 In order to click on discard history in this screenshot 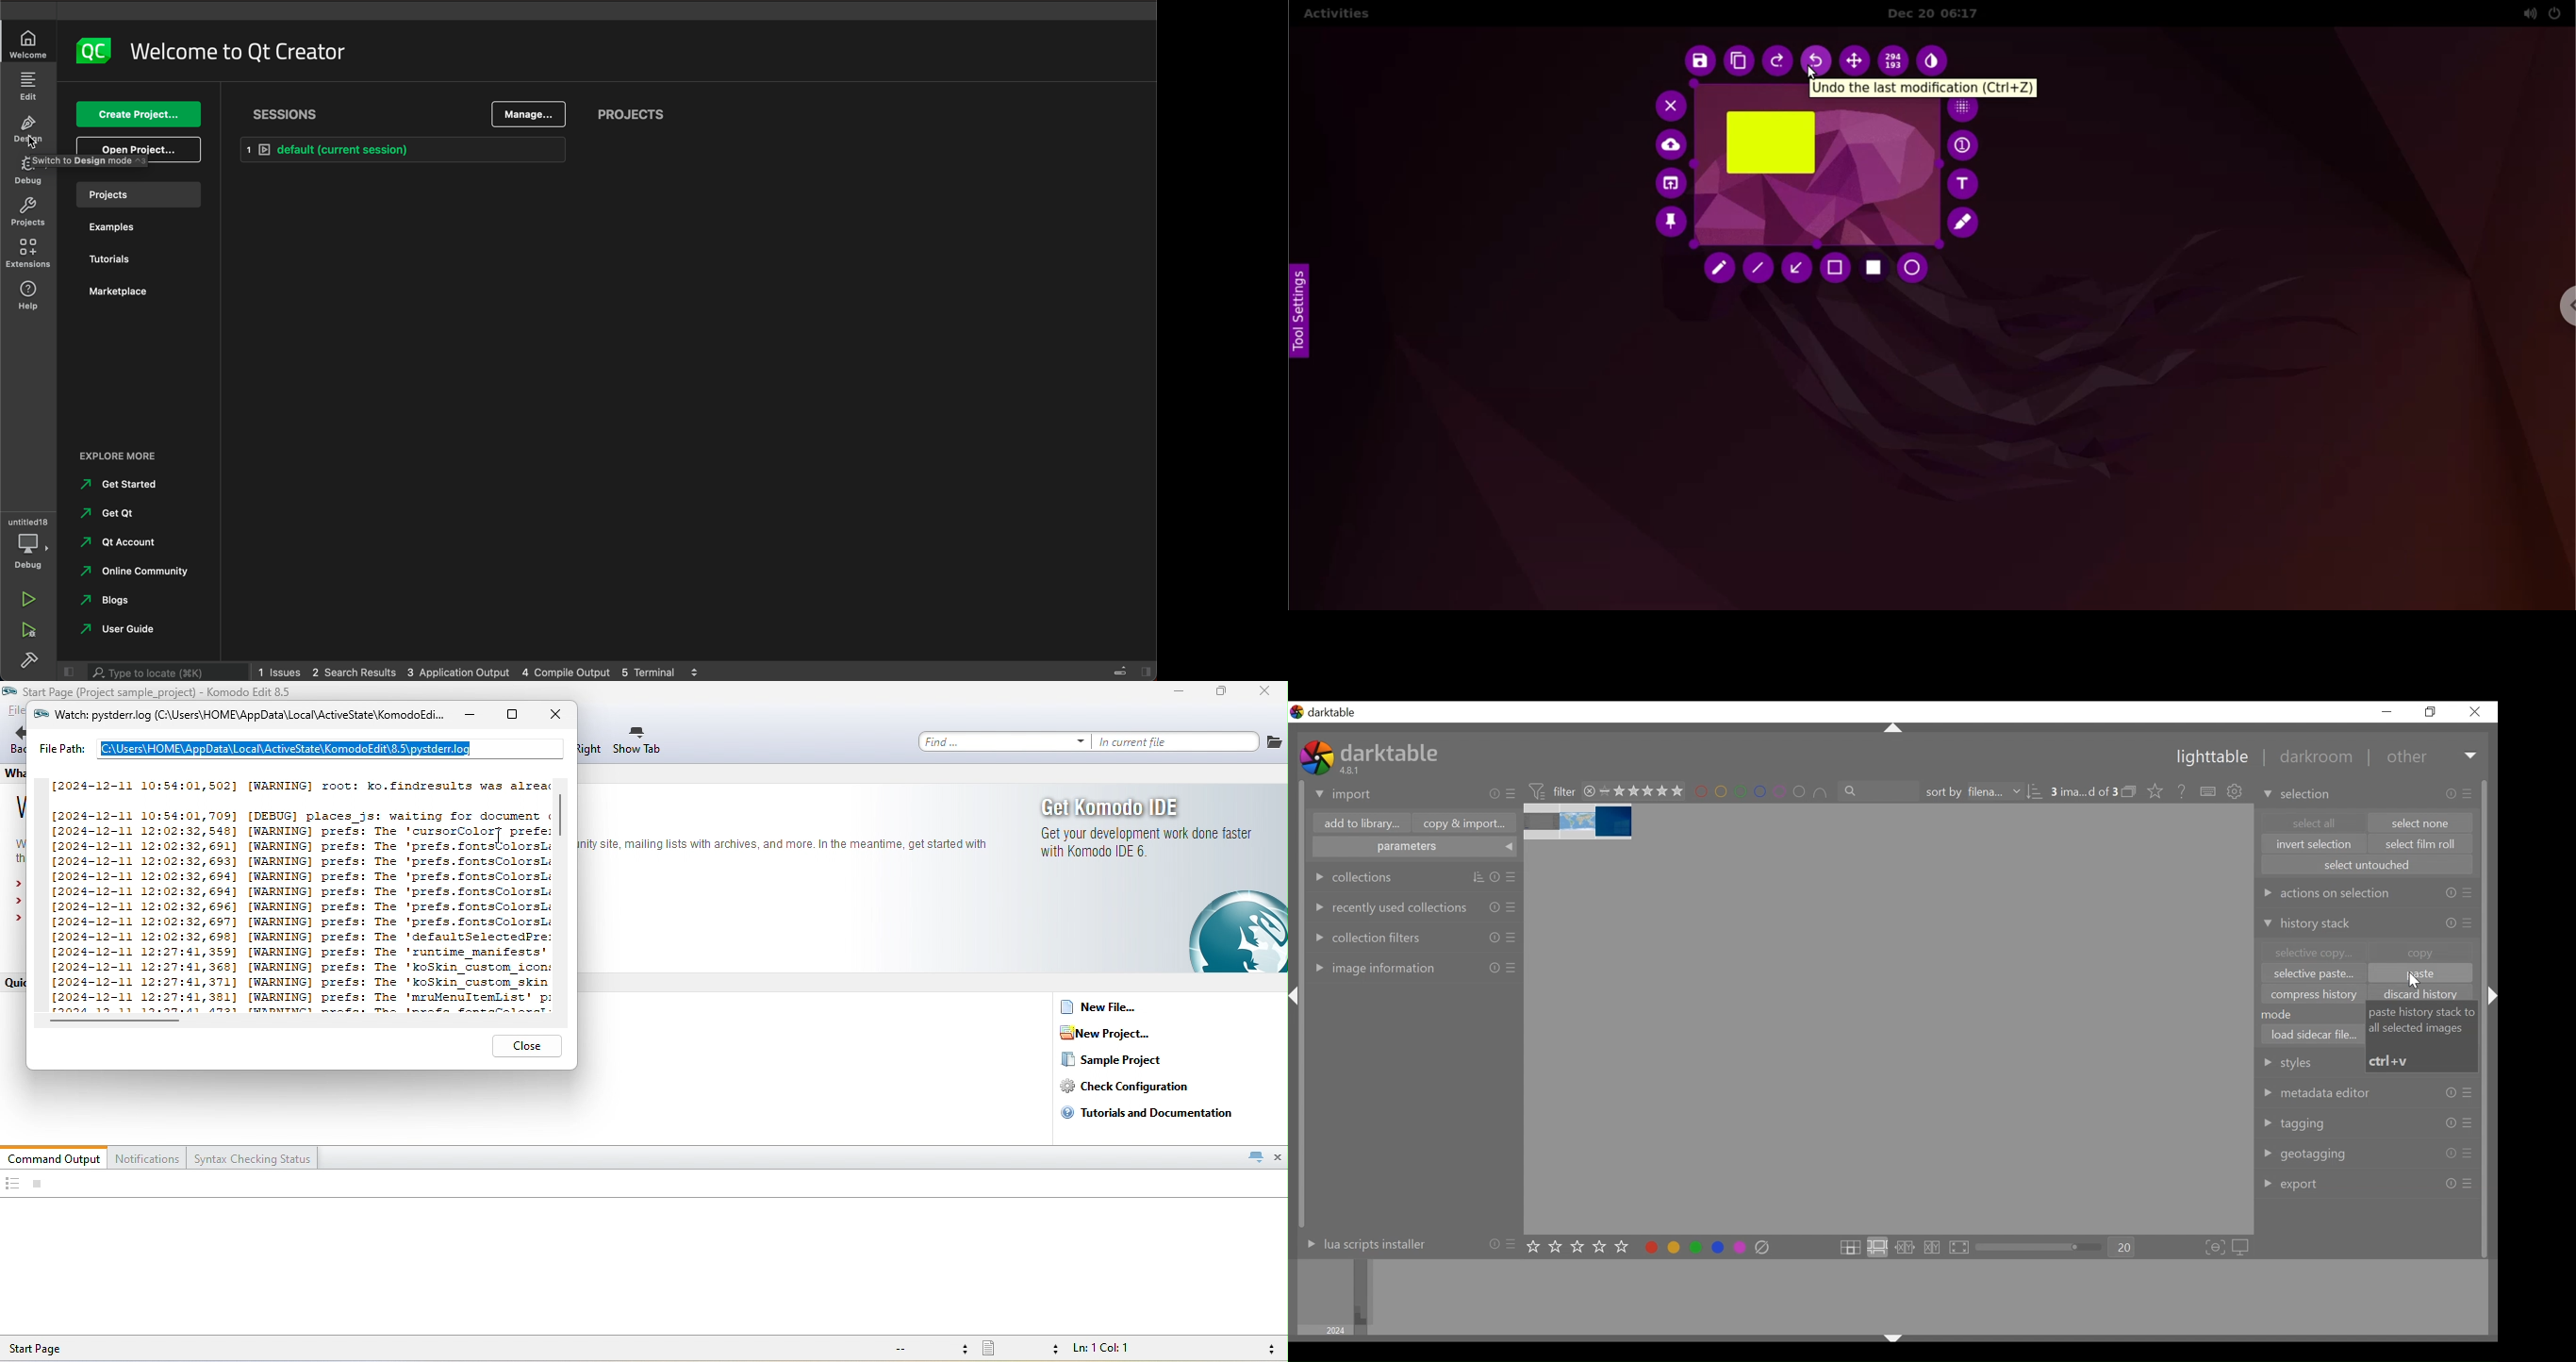, I will do `click(2425, 994)`.